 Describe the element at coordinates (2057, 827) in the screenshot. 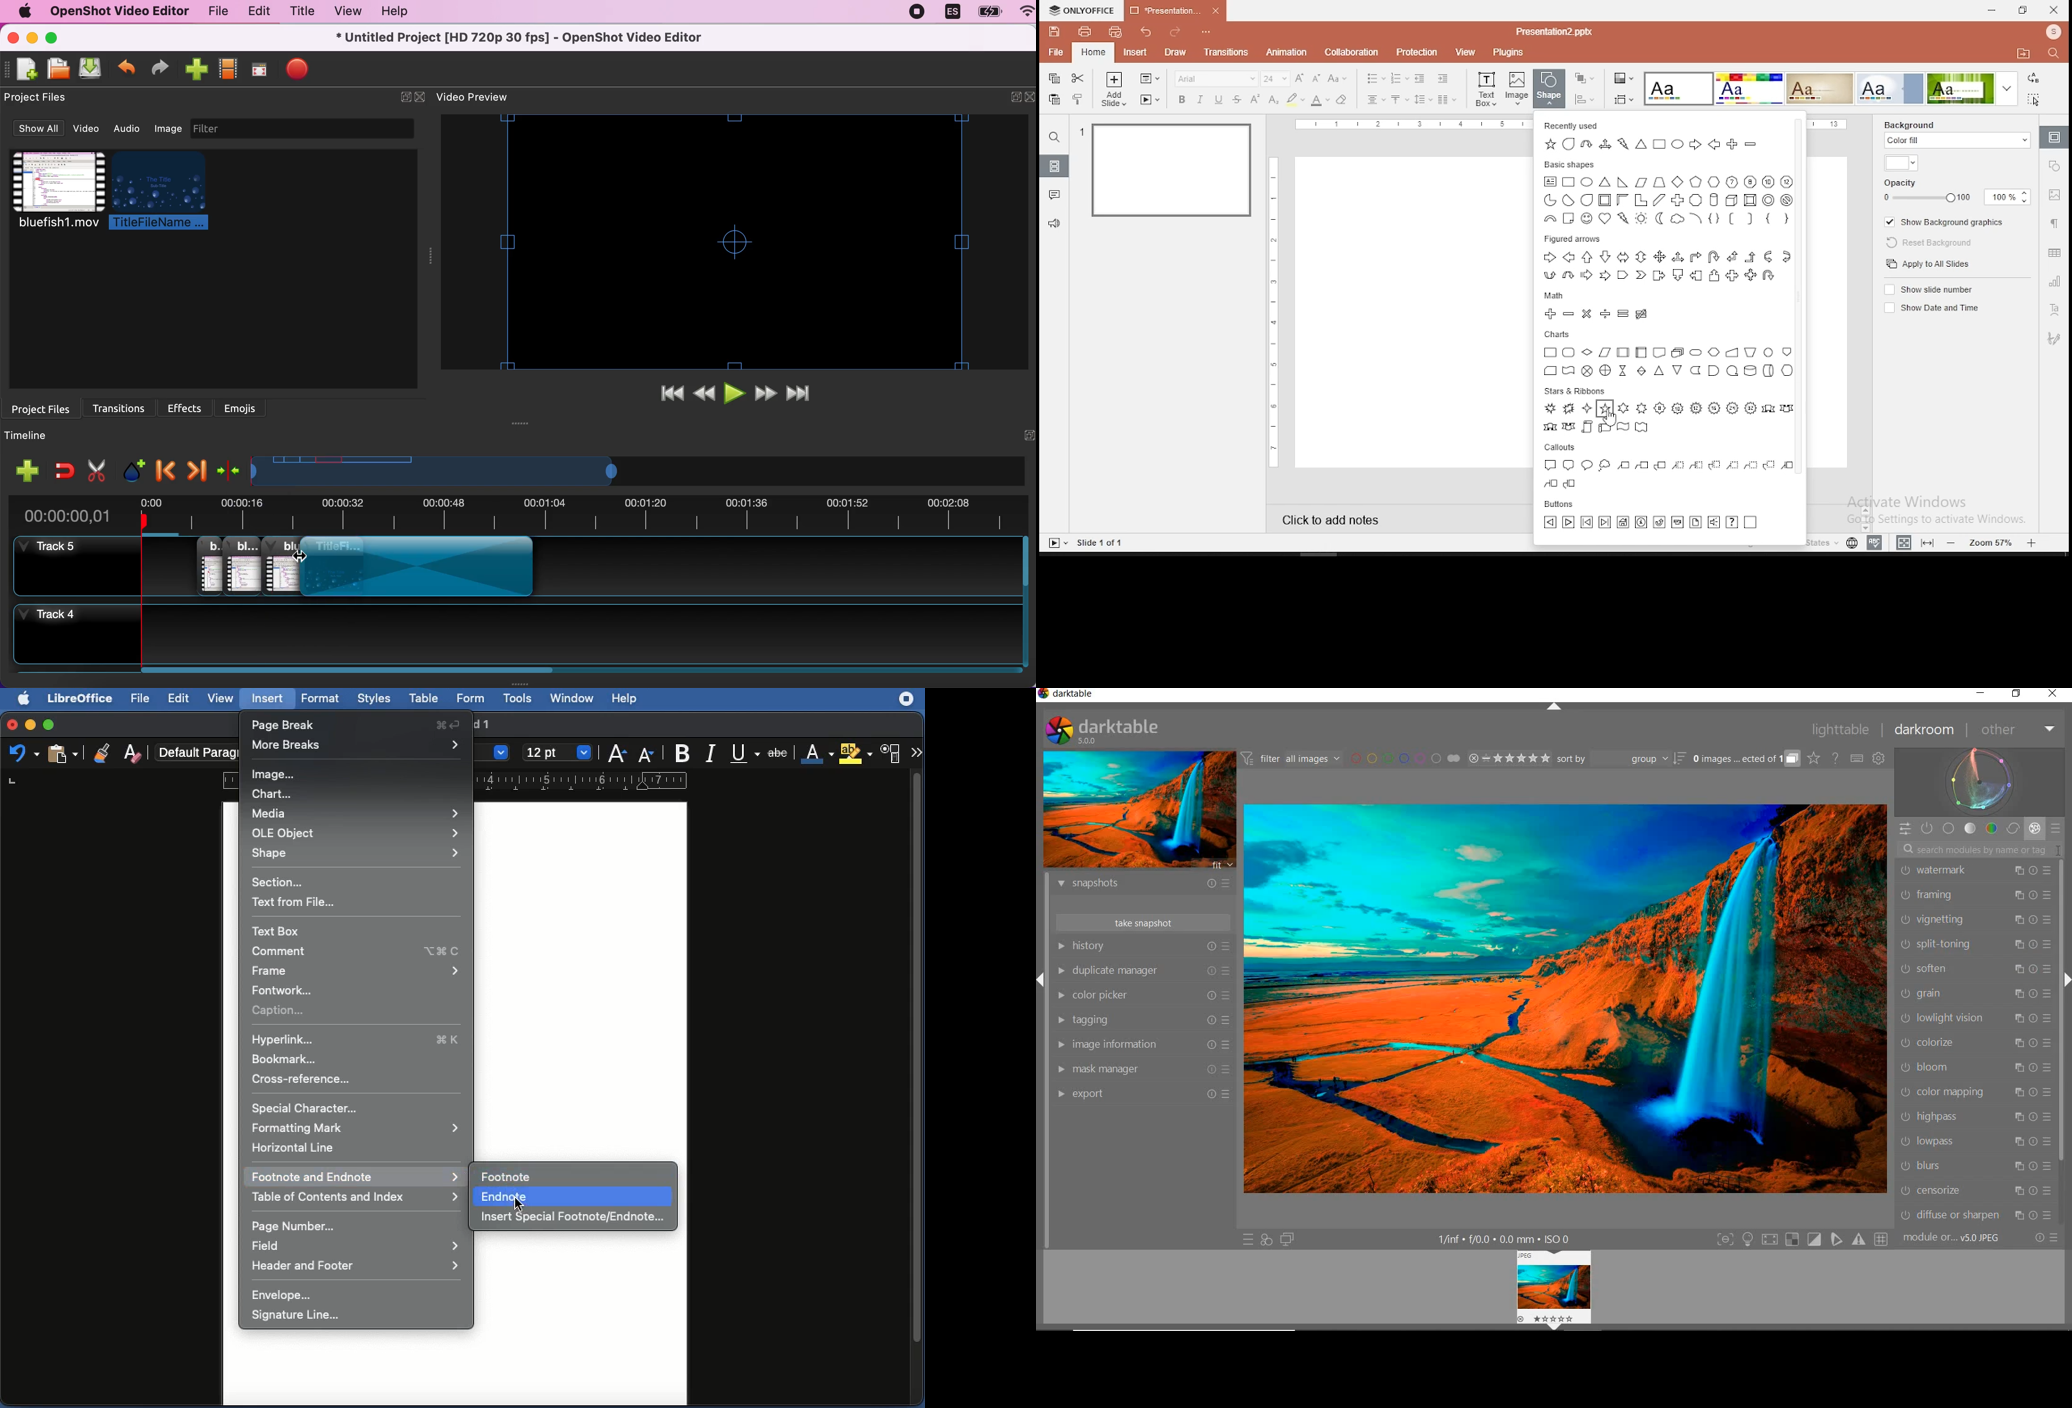

I see `preset` at that location.